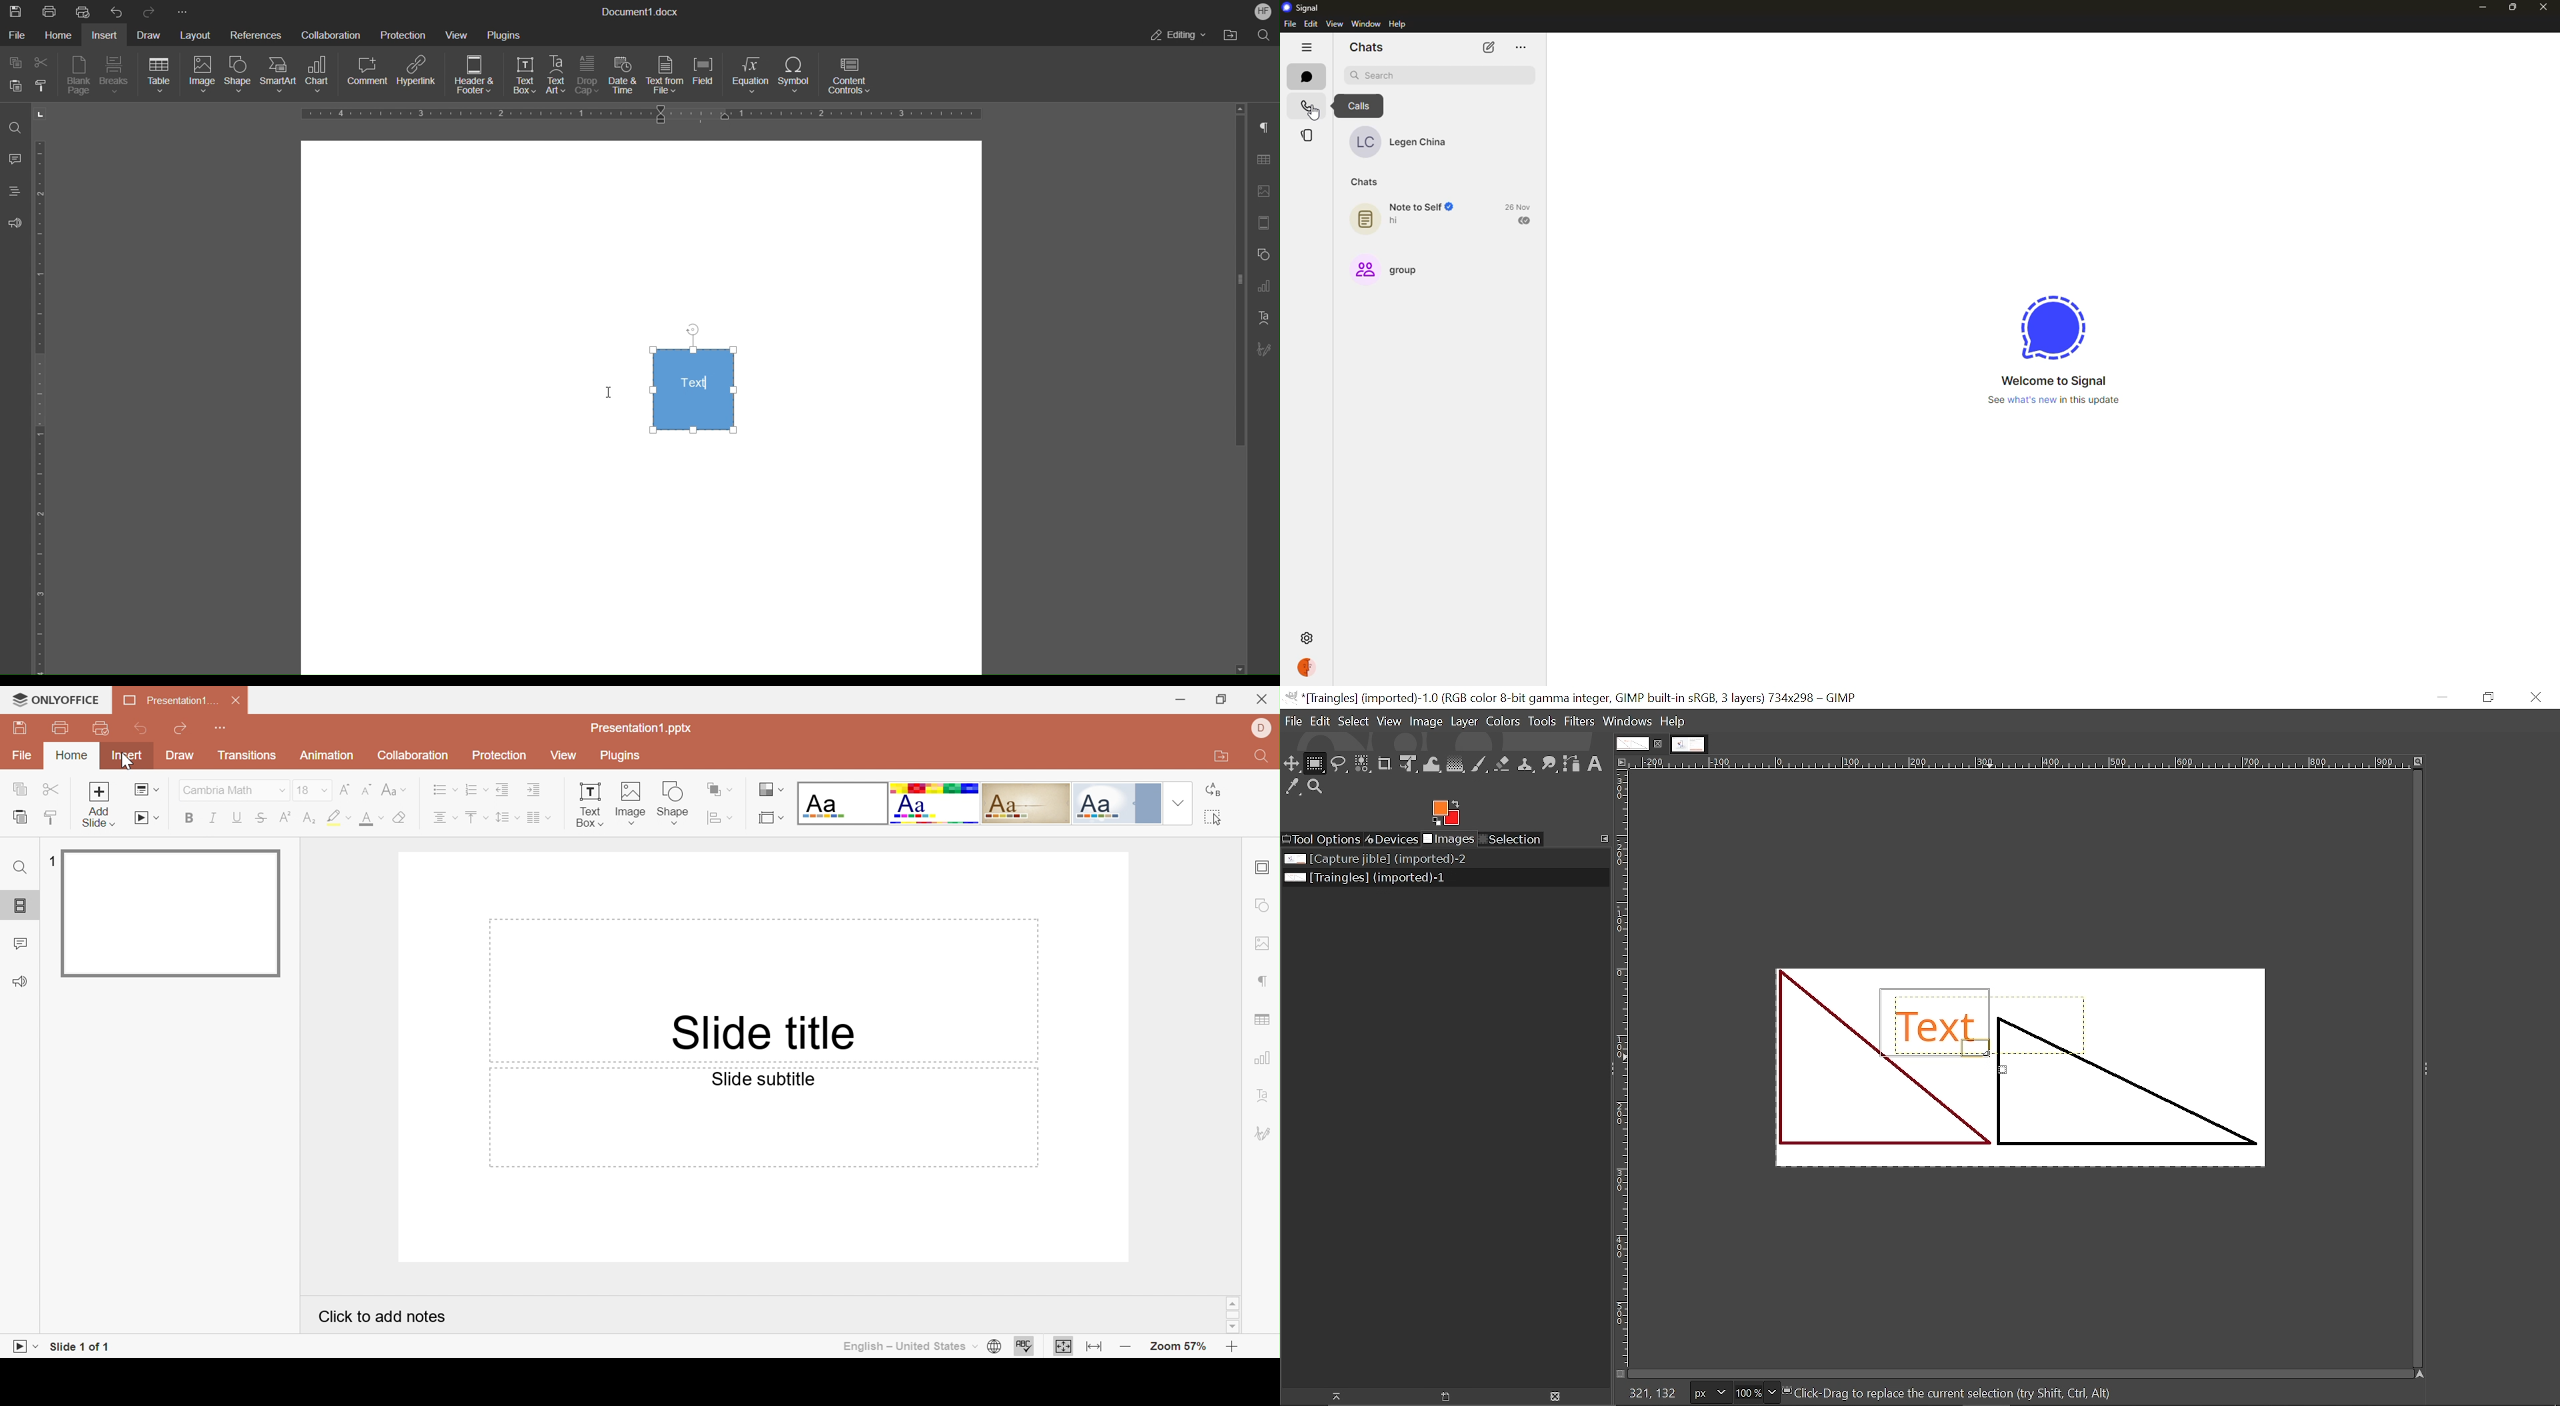 The width and height of the screenshot is (2576, 1428). Describe the element at coordinates (589, 806) in the screenshot. I see `Text Box` at that location.